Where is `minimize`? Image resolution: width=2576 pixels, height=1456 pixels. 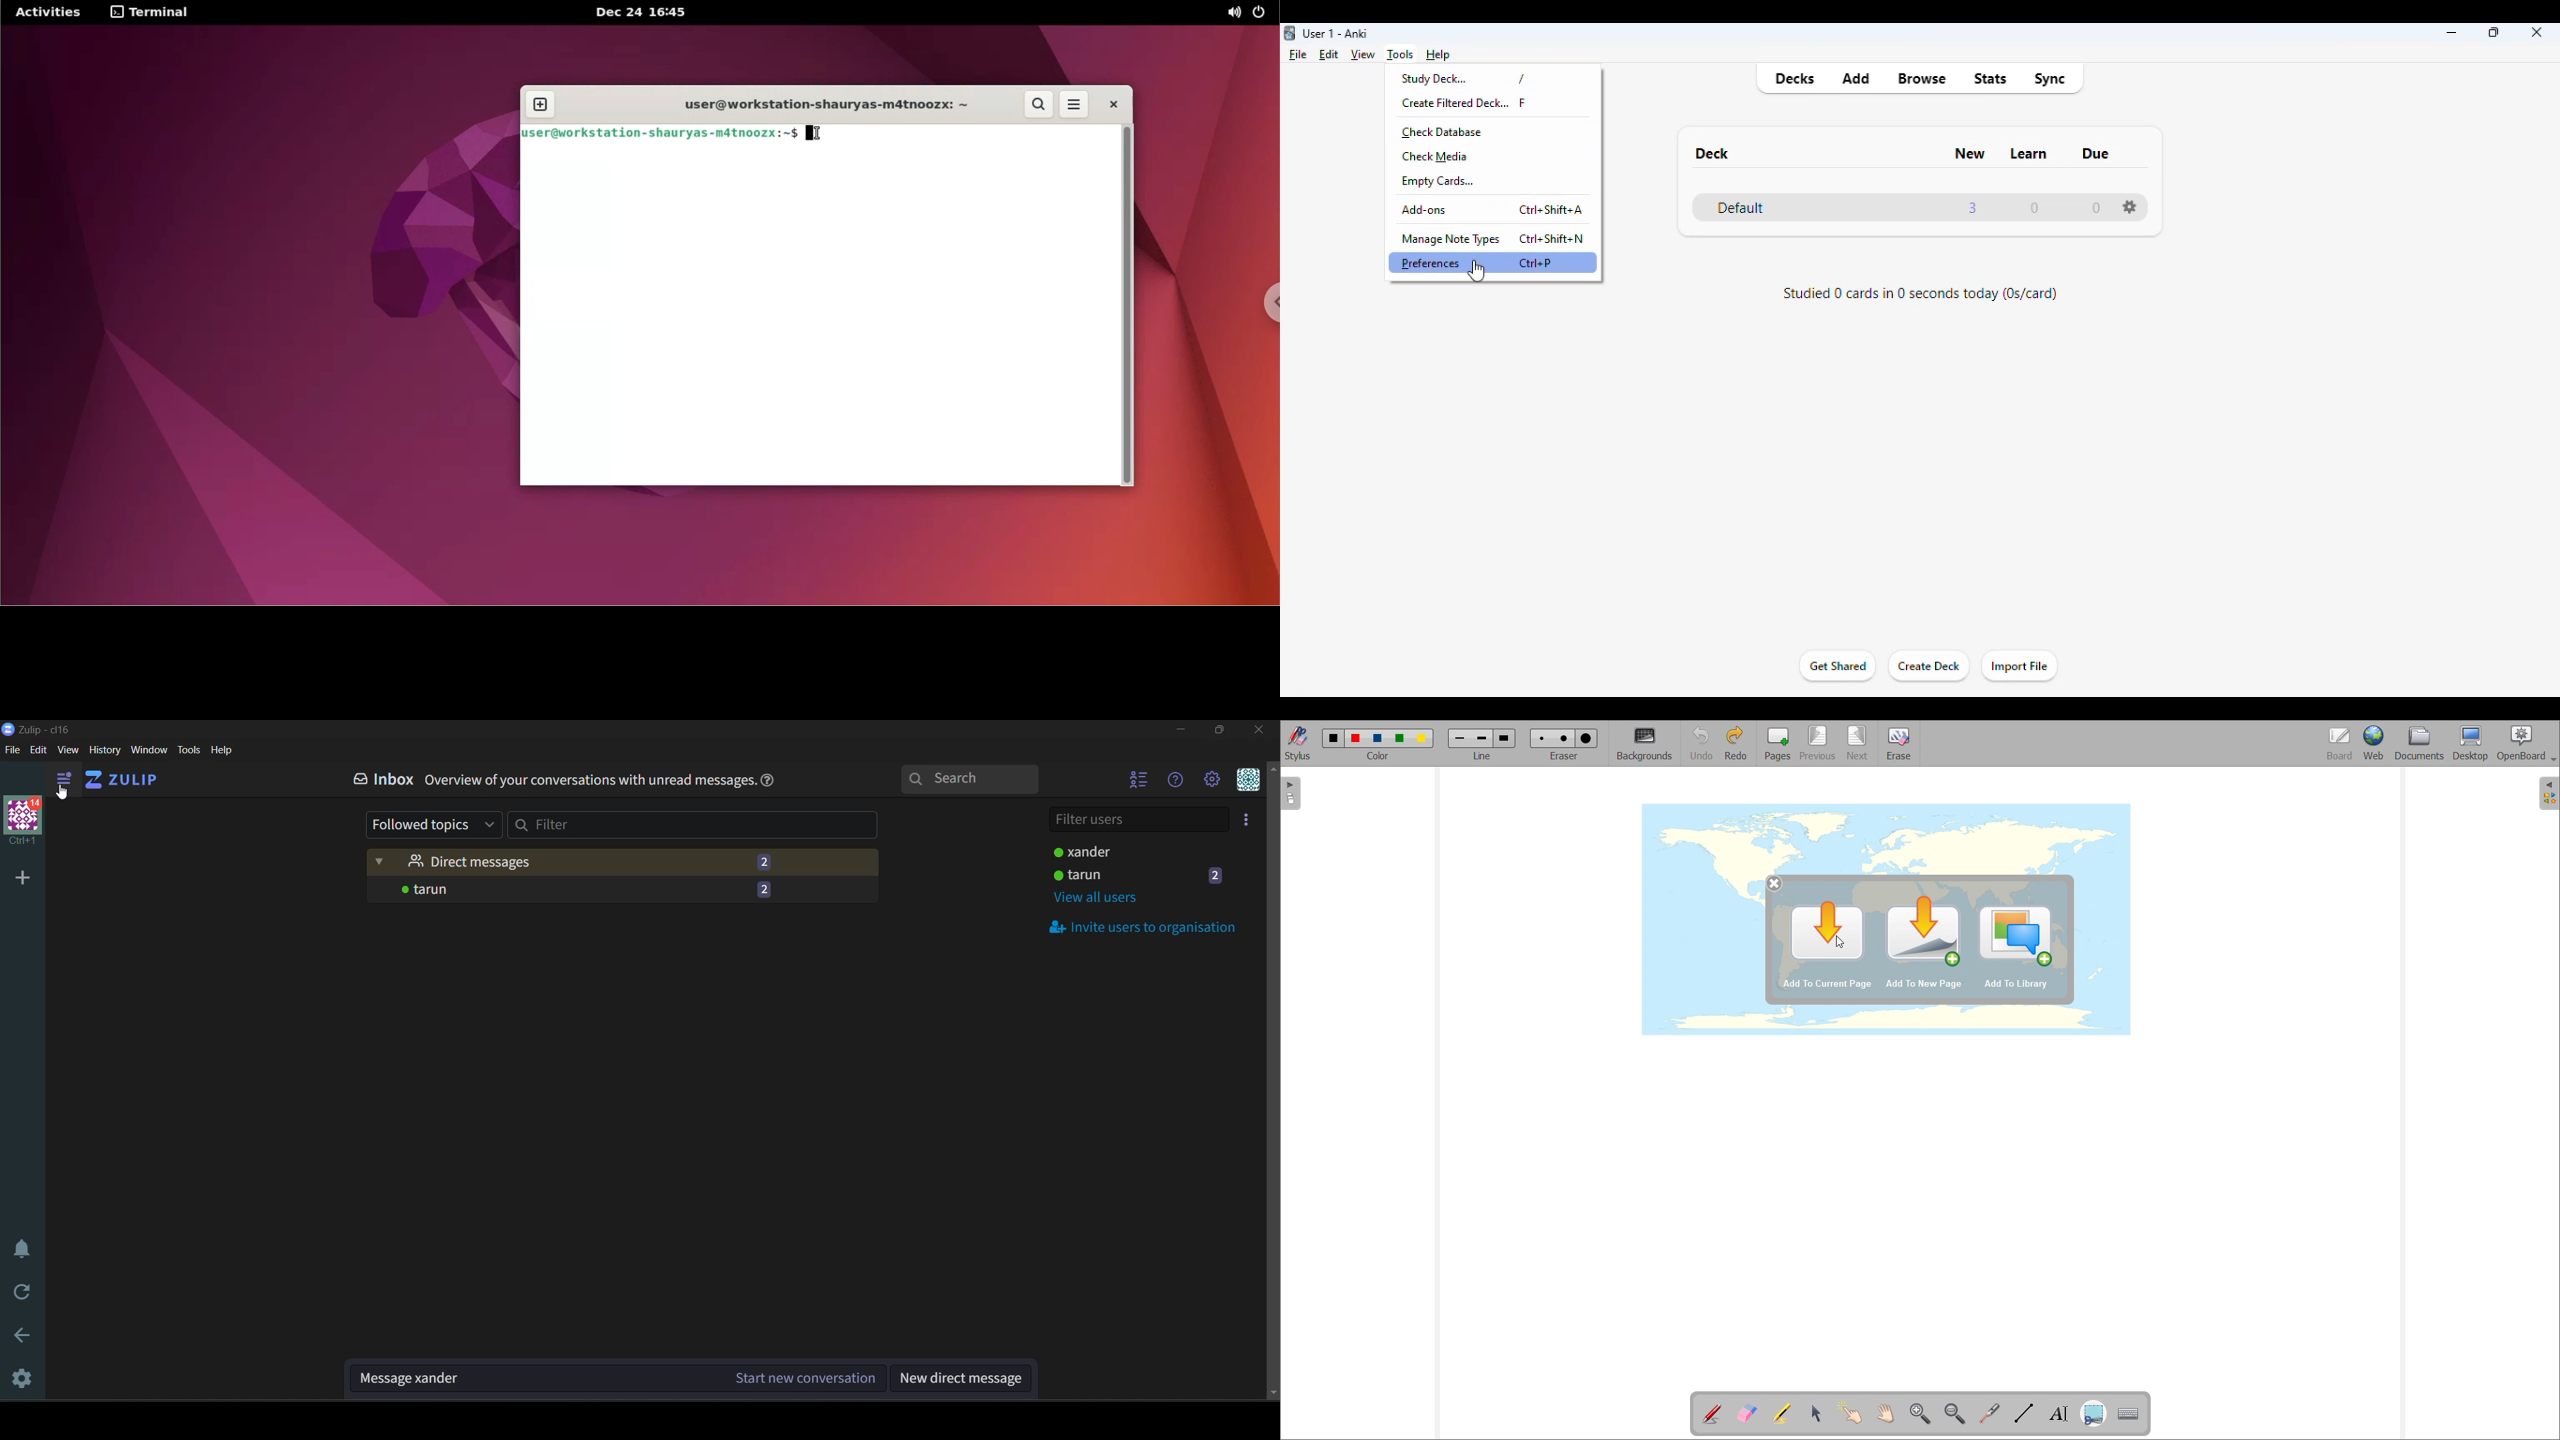
minimize is located at coordinates (2452, 33).